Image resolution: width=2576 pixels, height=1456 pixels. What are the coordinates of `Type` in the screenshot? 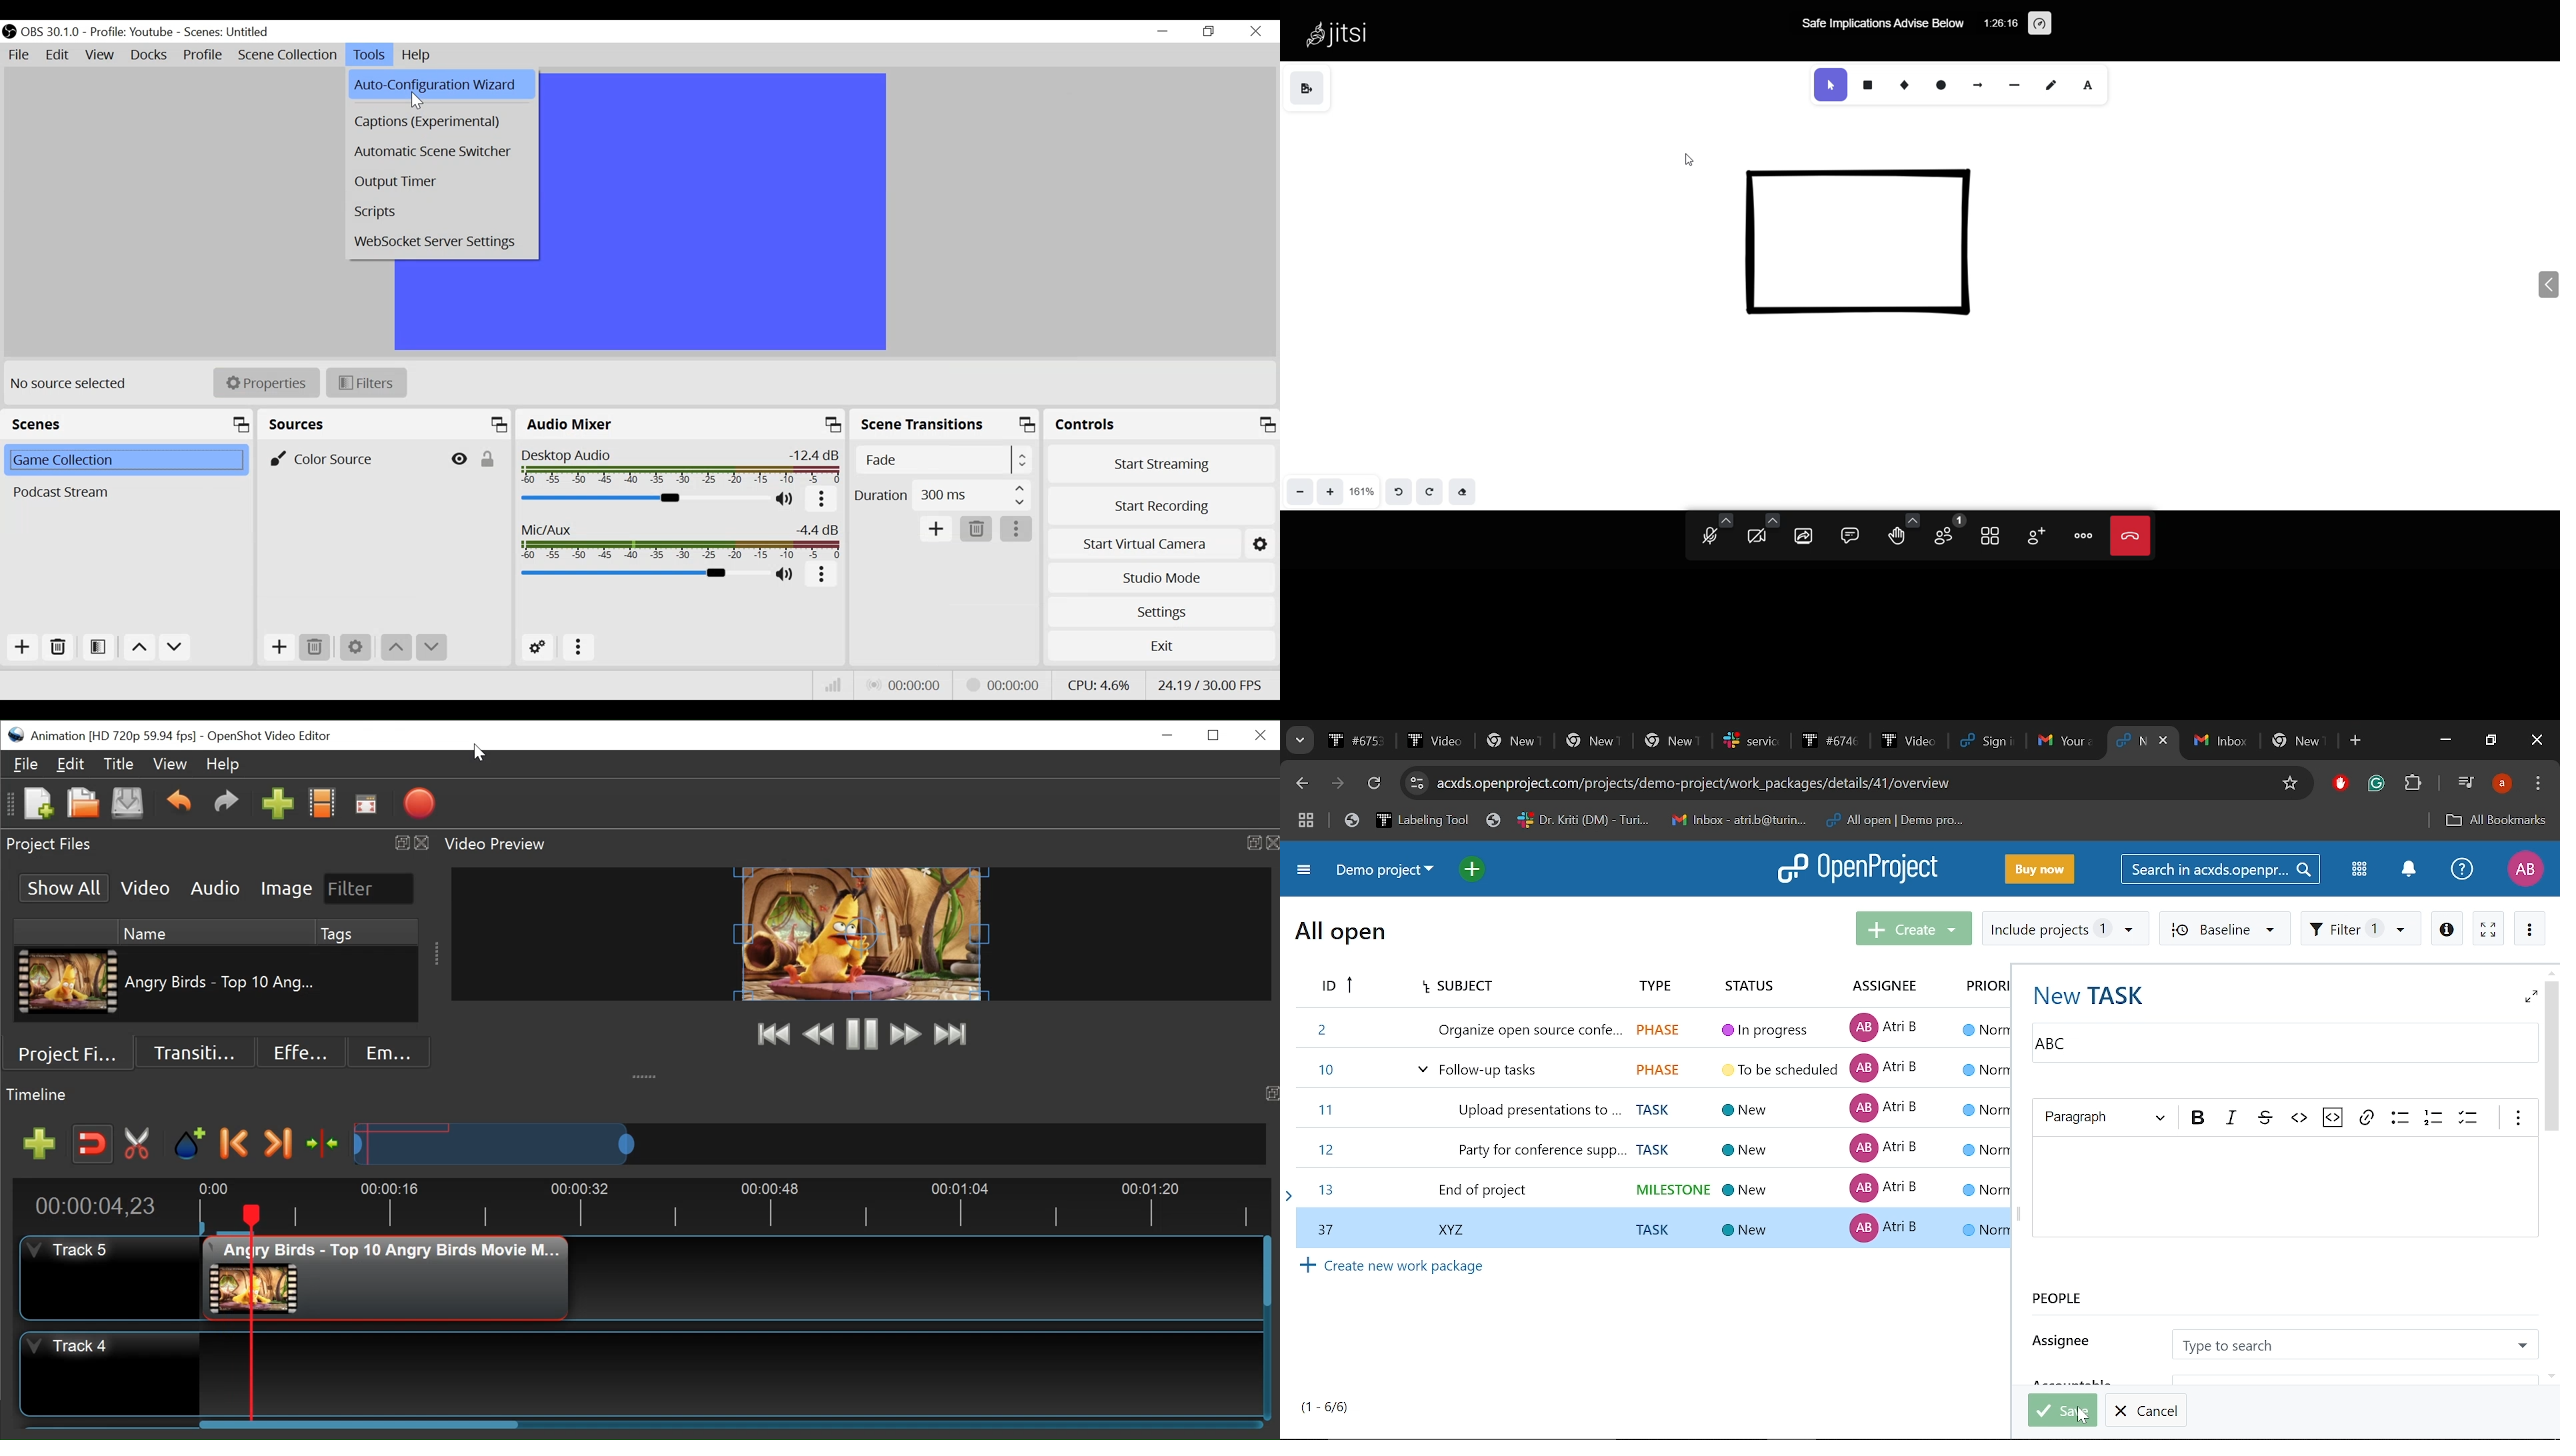 It's located at (1649, 982).